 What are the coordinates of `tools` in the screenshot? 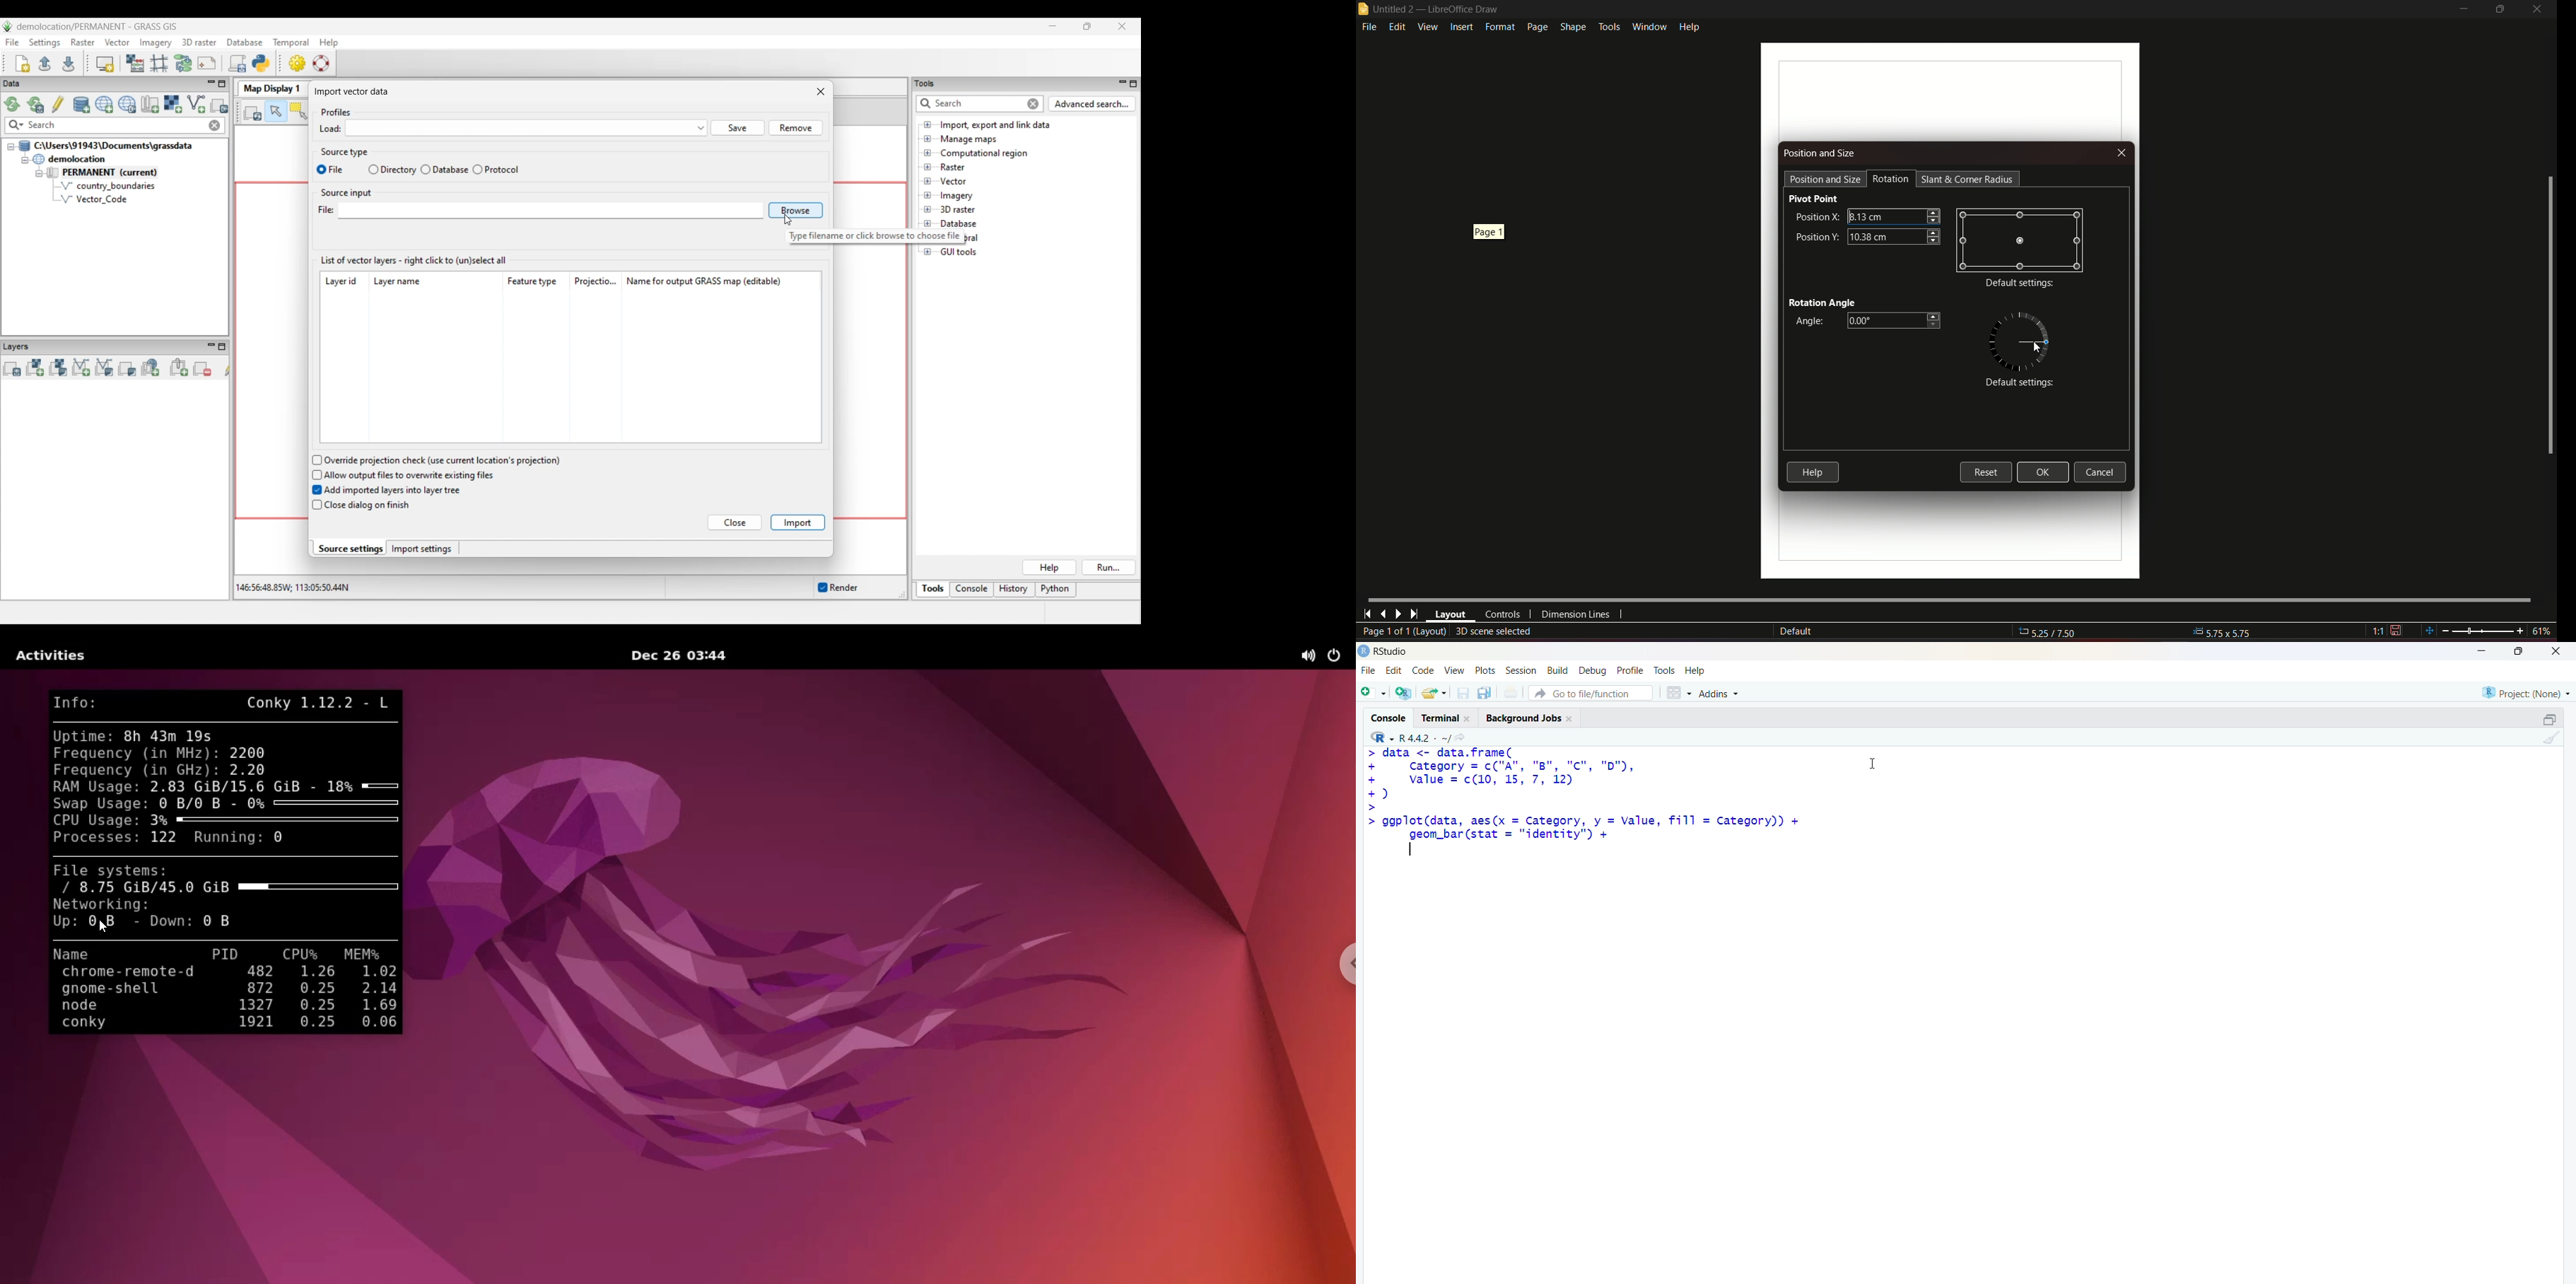 It's located at (1609, 25).